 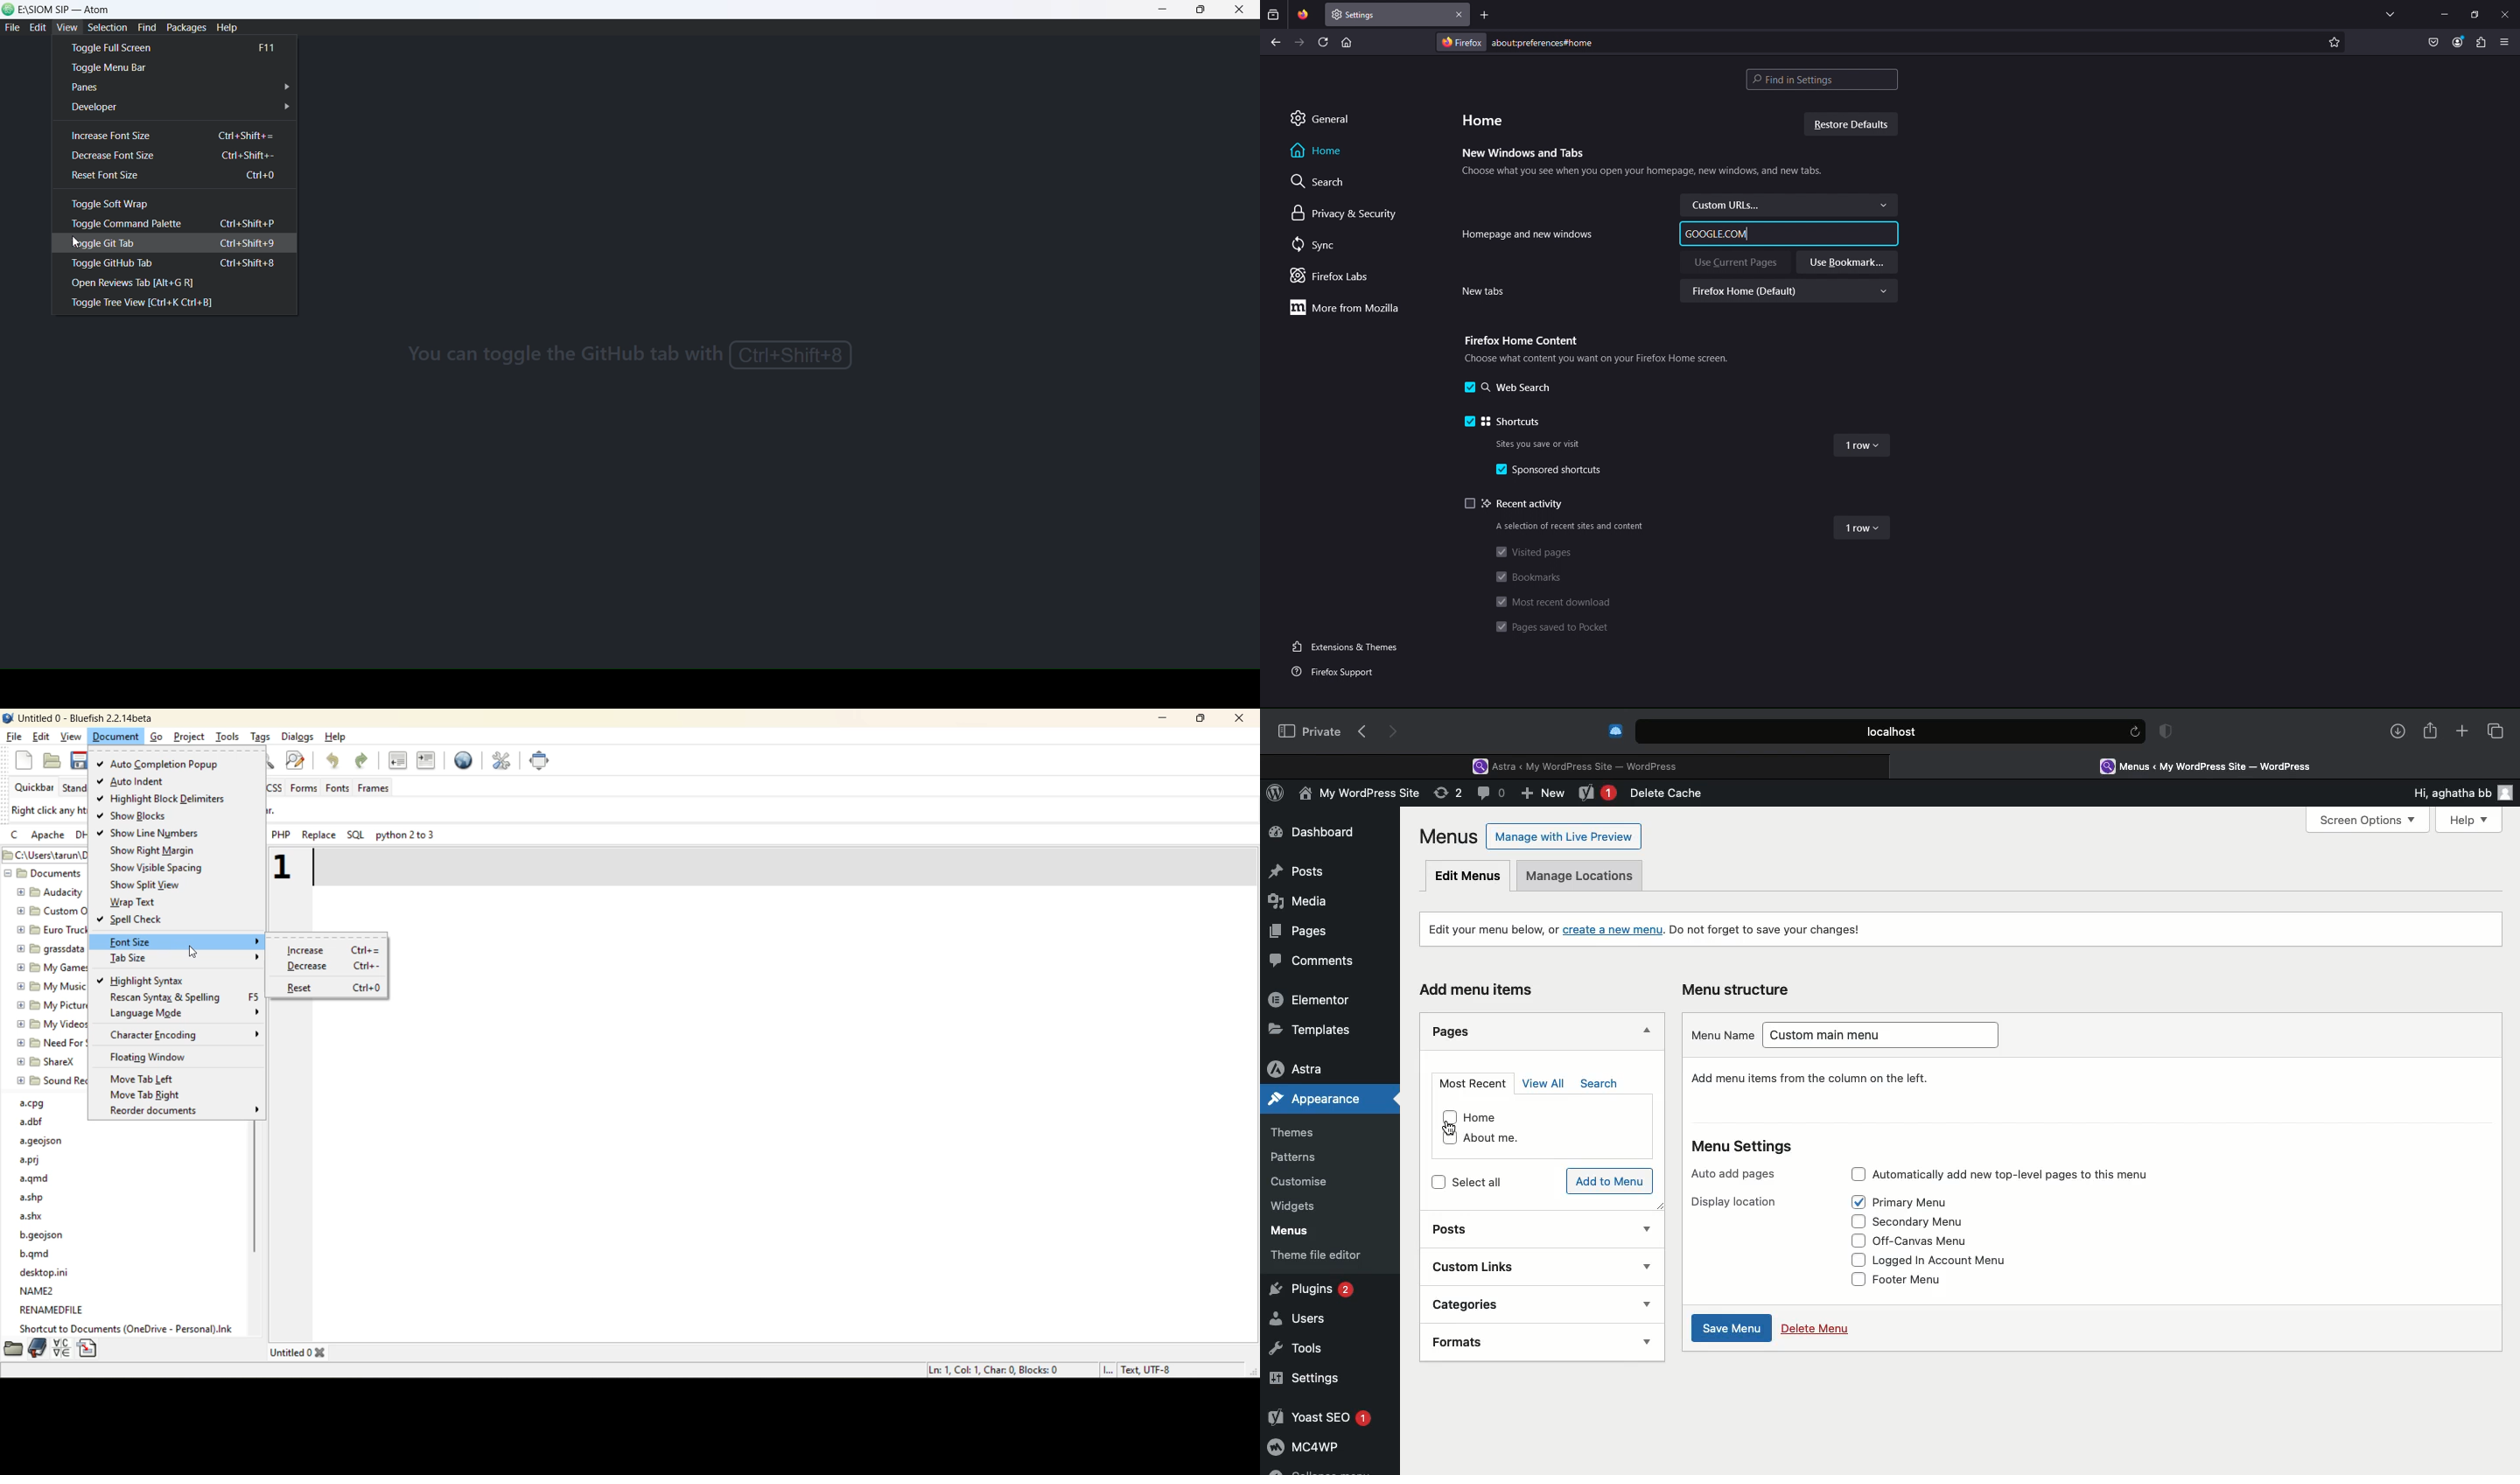 What do you see at coordinates (406, 835) in the screenshot?
I see `python 2 to 3` at bounding box center [406, 835].